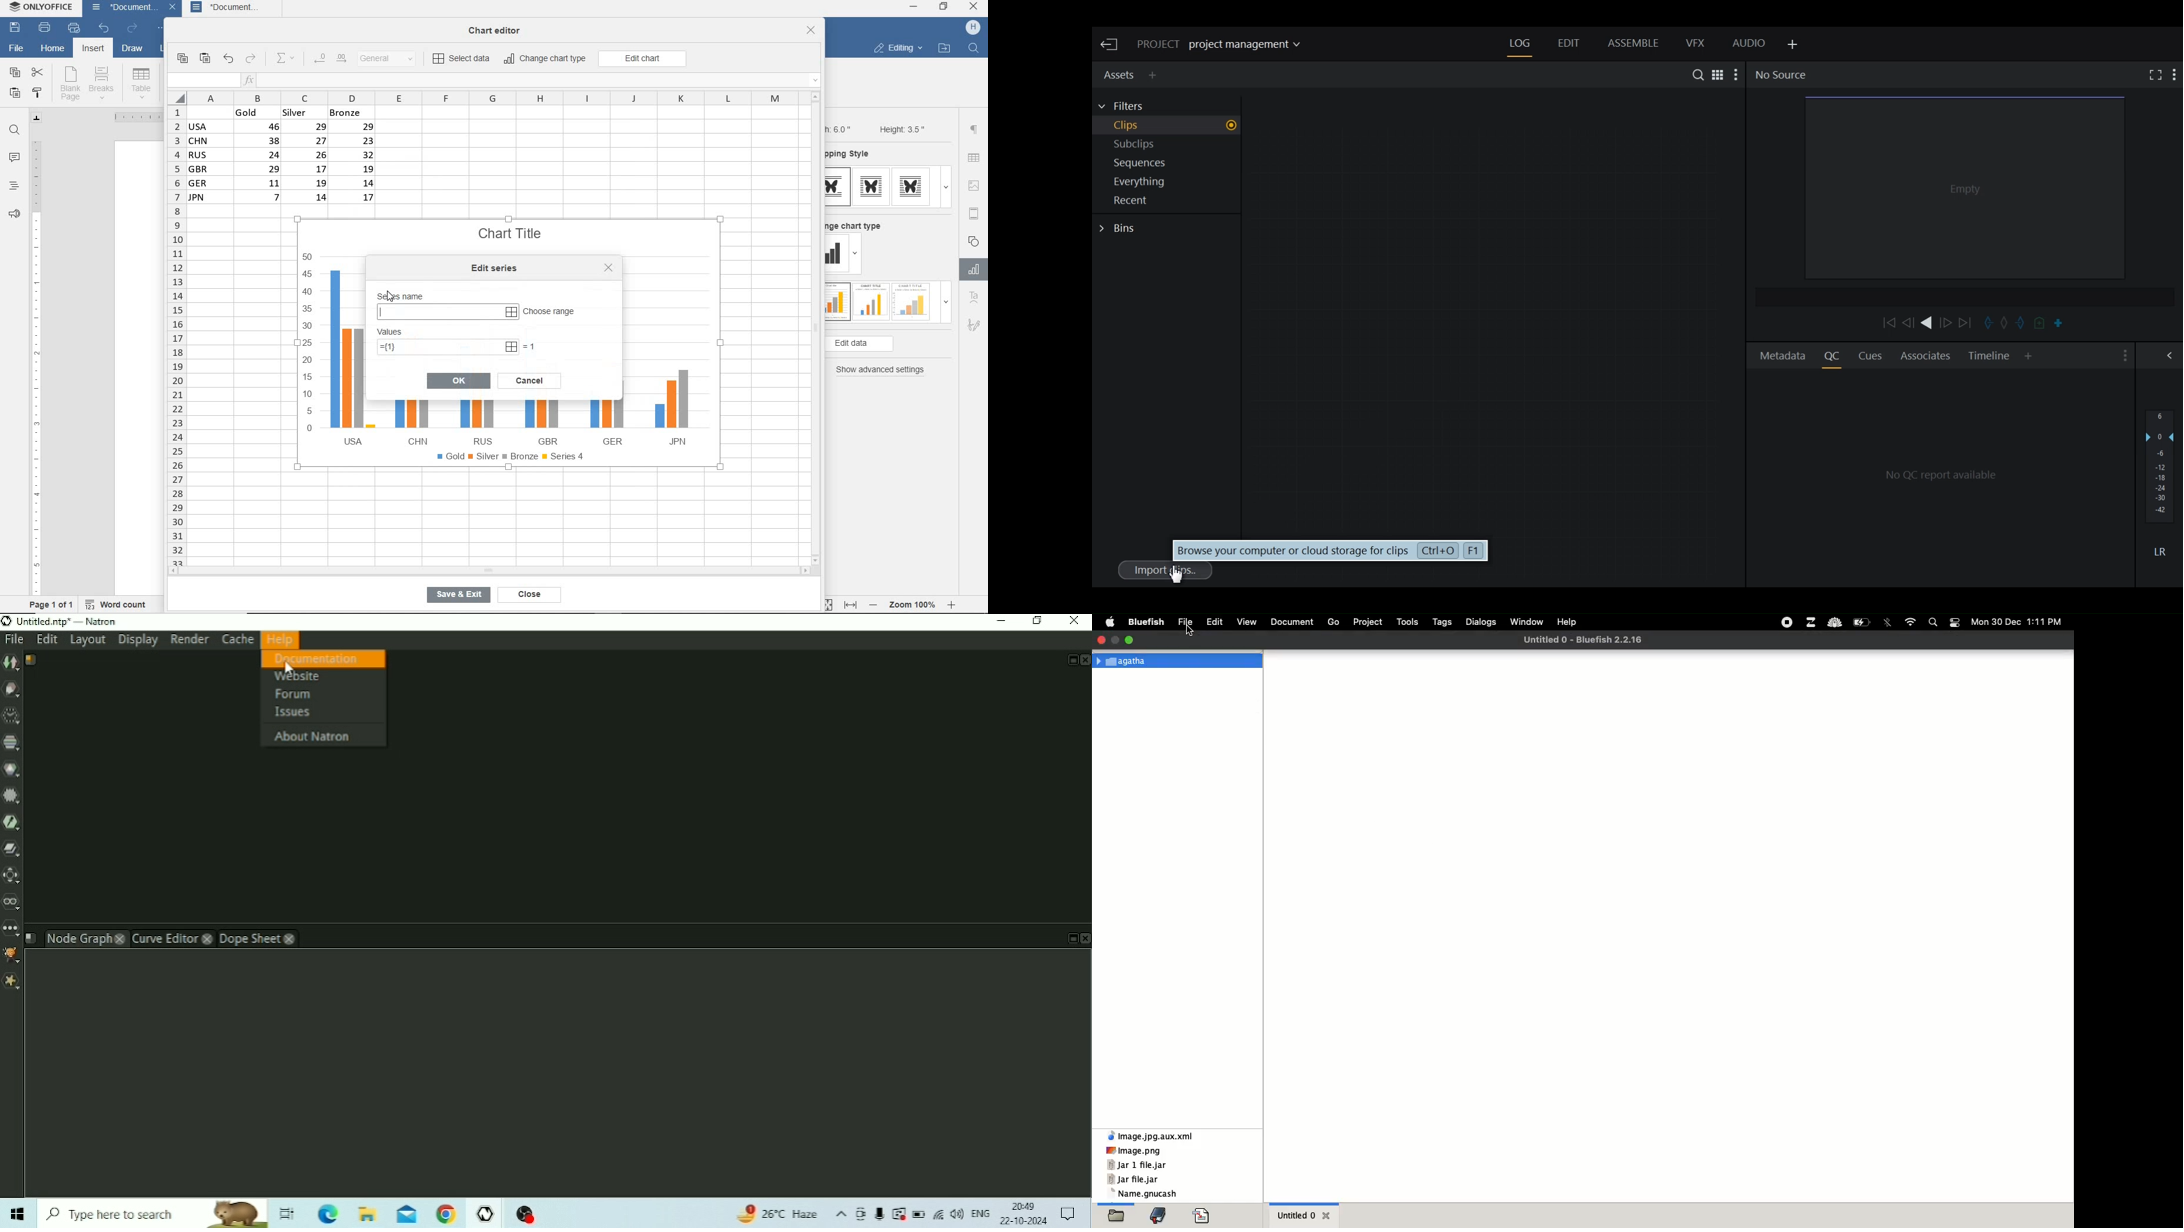  What do you see at coordinates (1227, 45) in the screenshot?
I see `Show/change current project details` at bounding box center [1227, 45].